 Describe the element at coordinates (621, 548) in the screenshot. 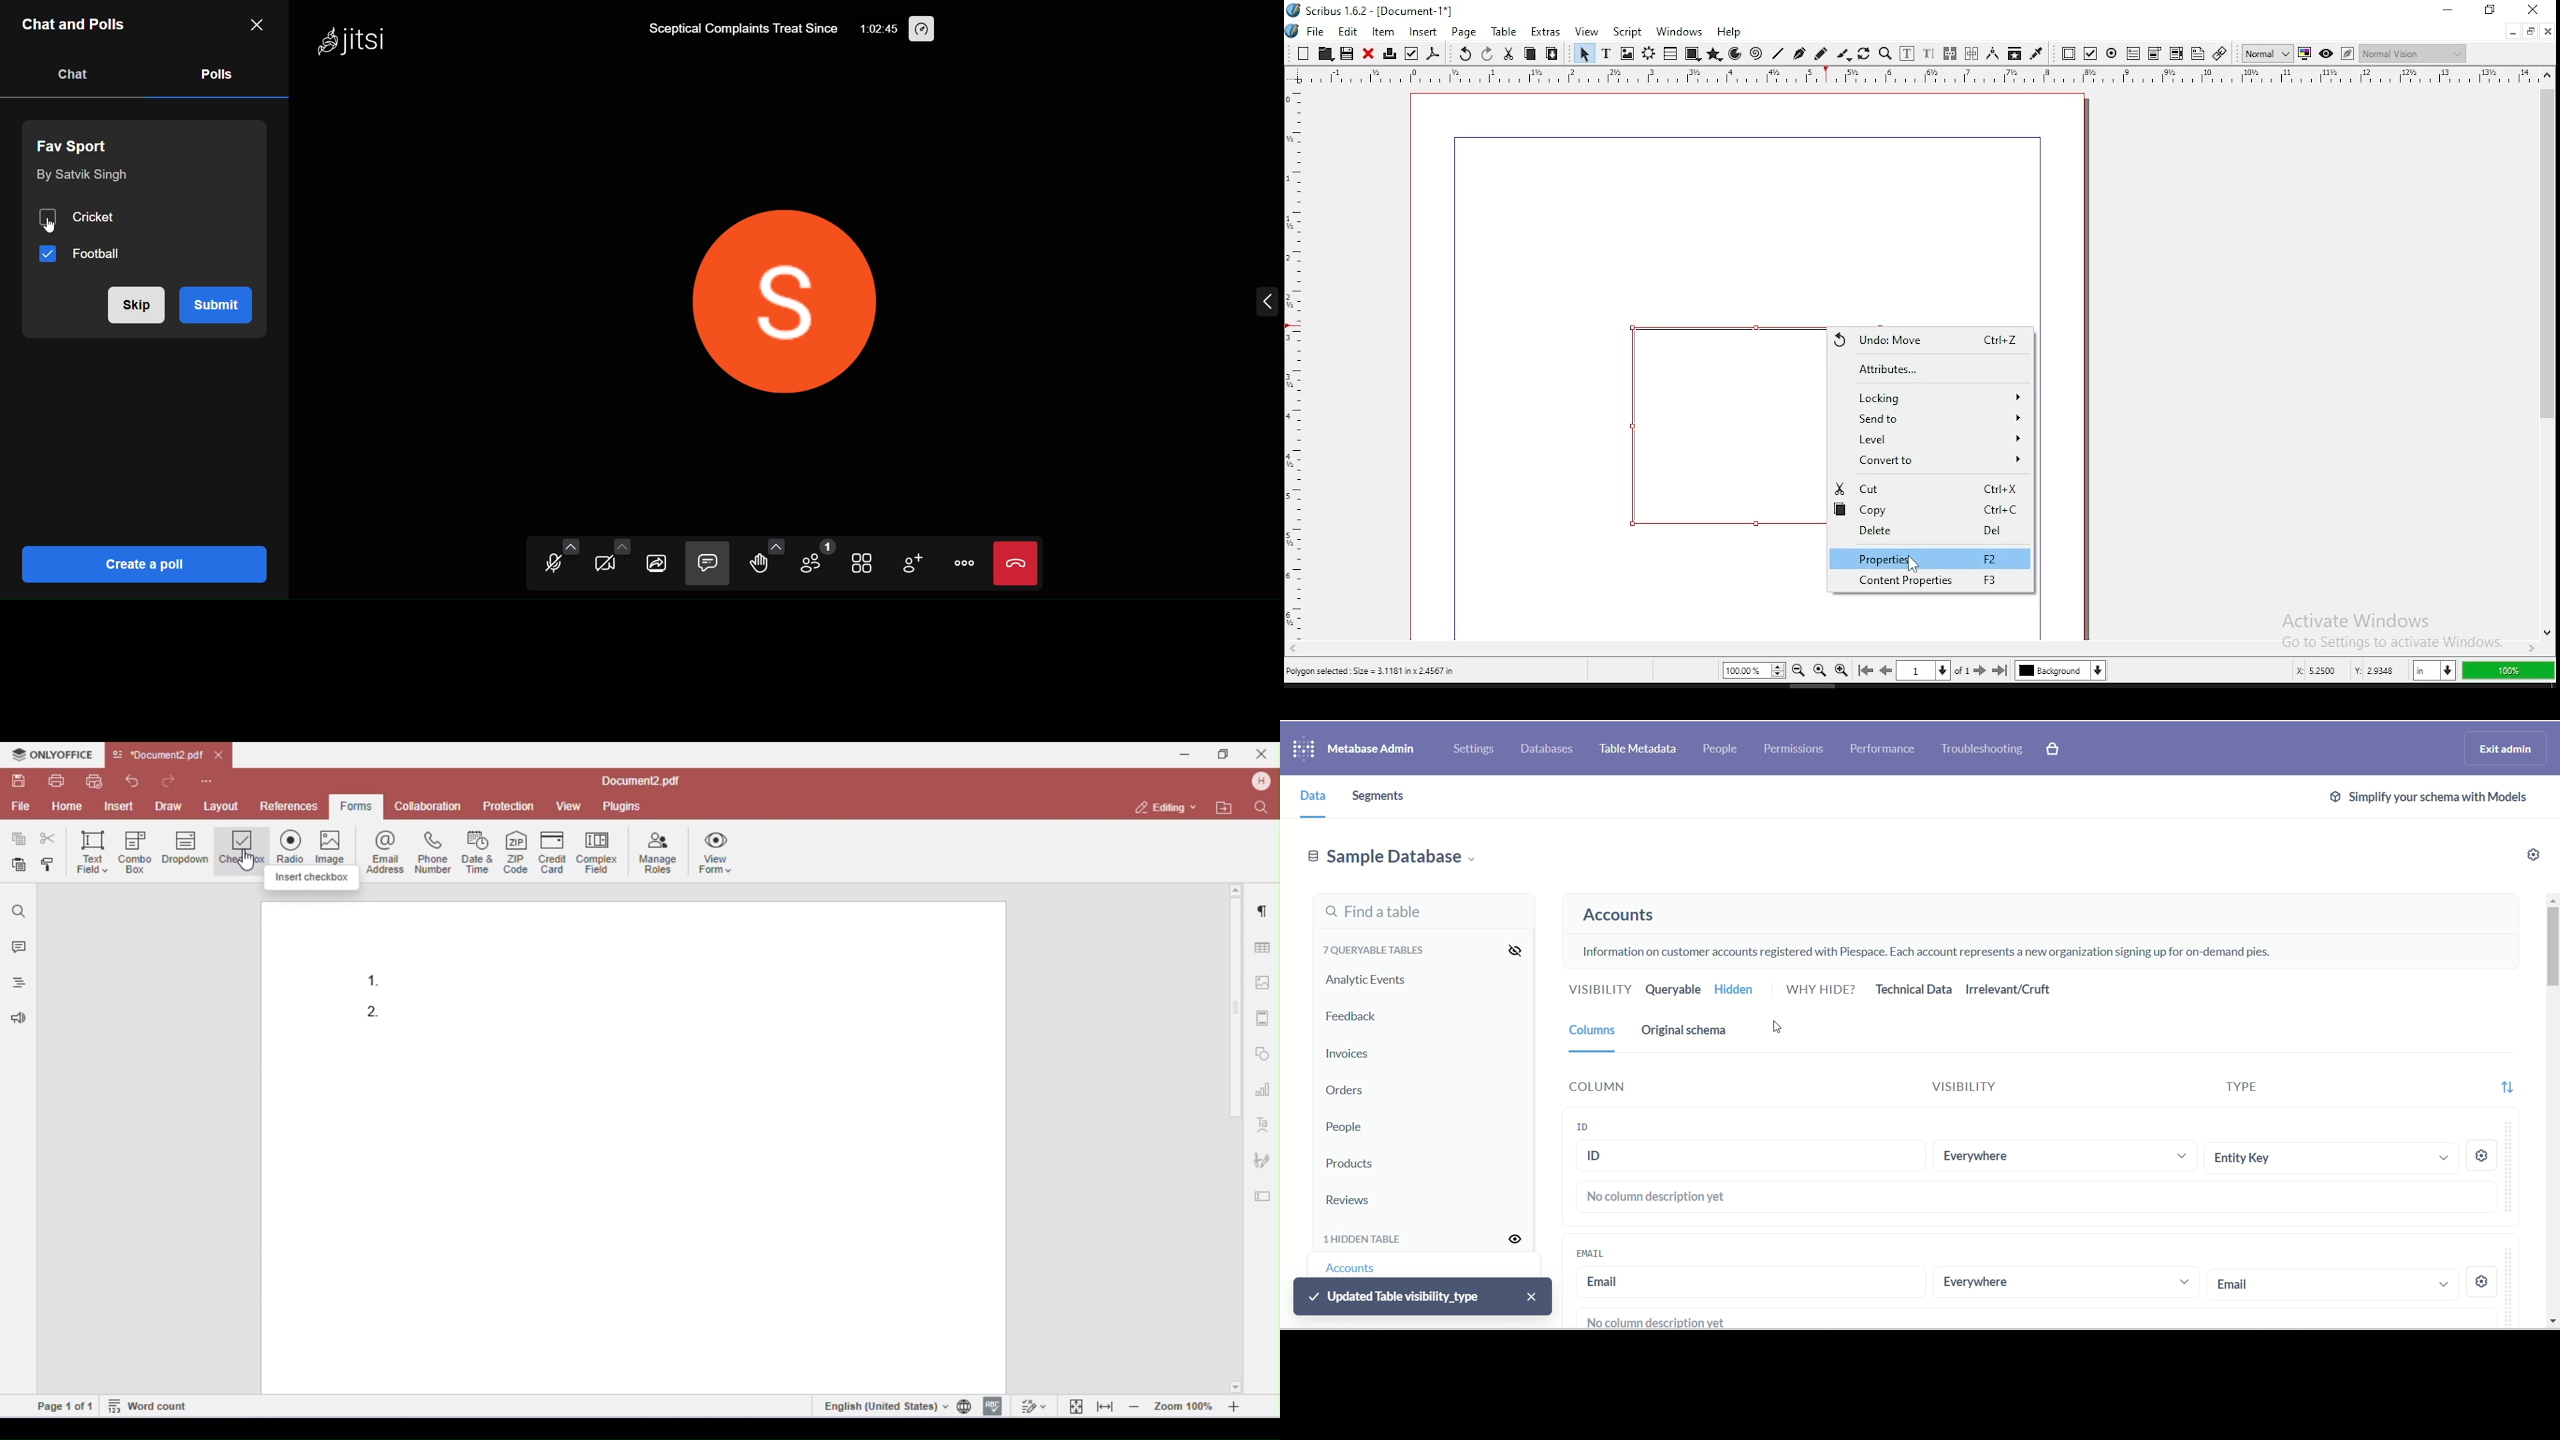

I see `more camera option` at that location.